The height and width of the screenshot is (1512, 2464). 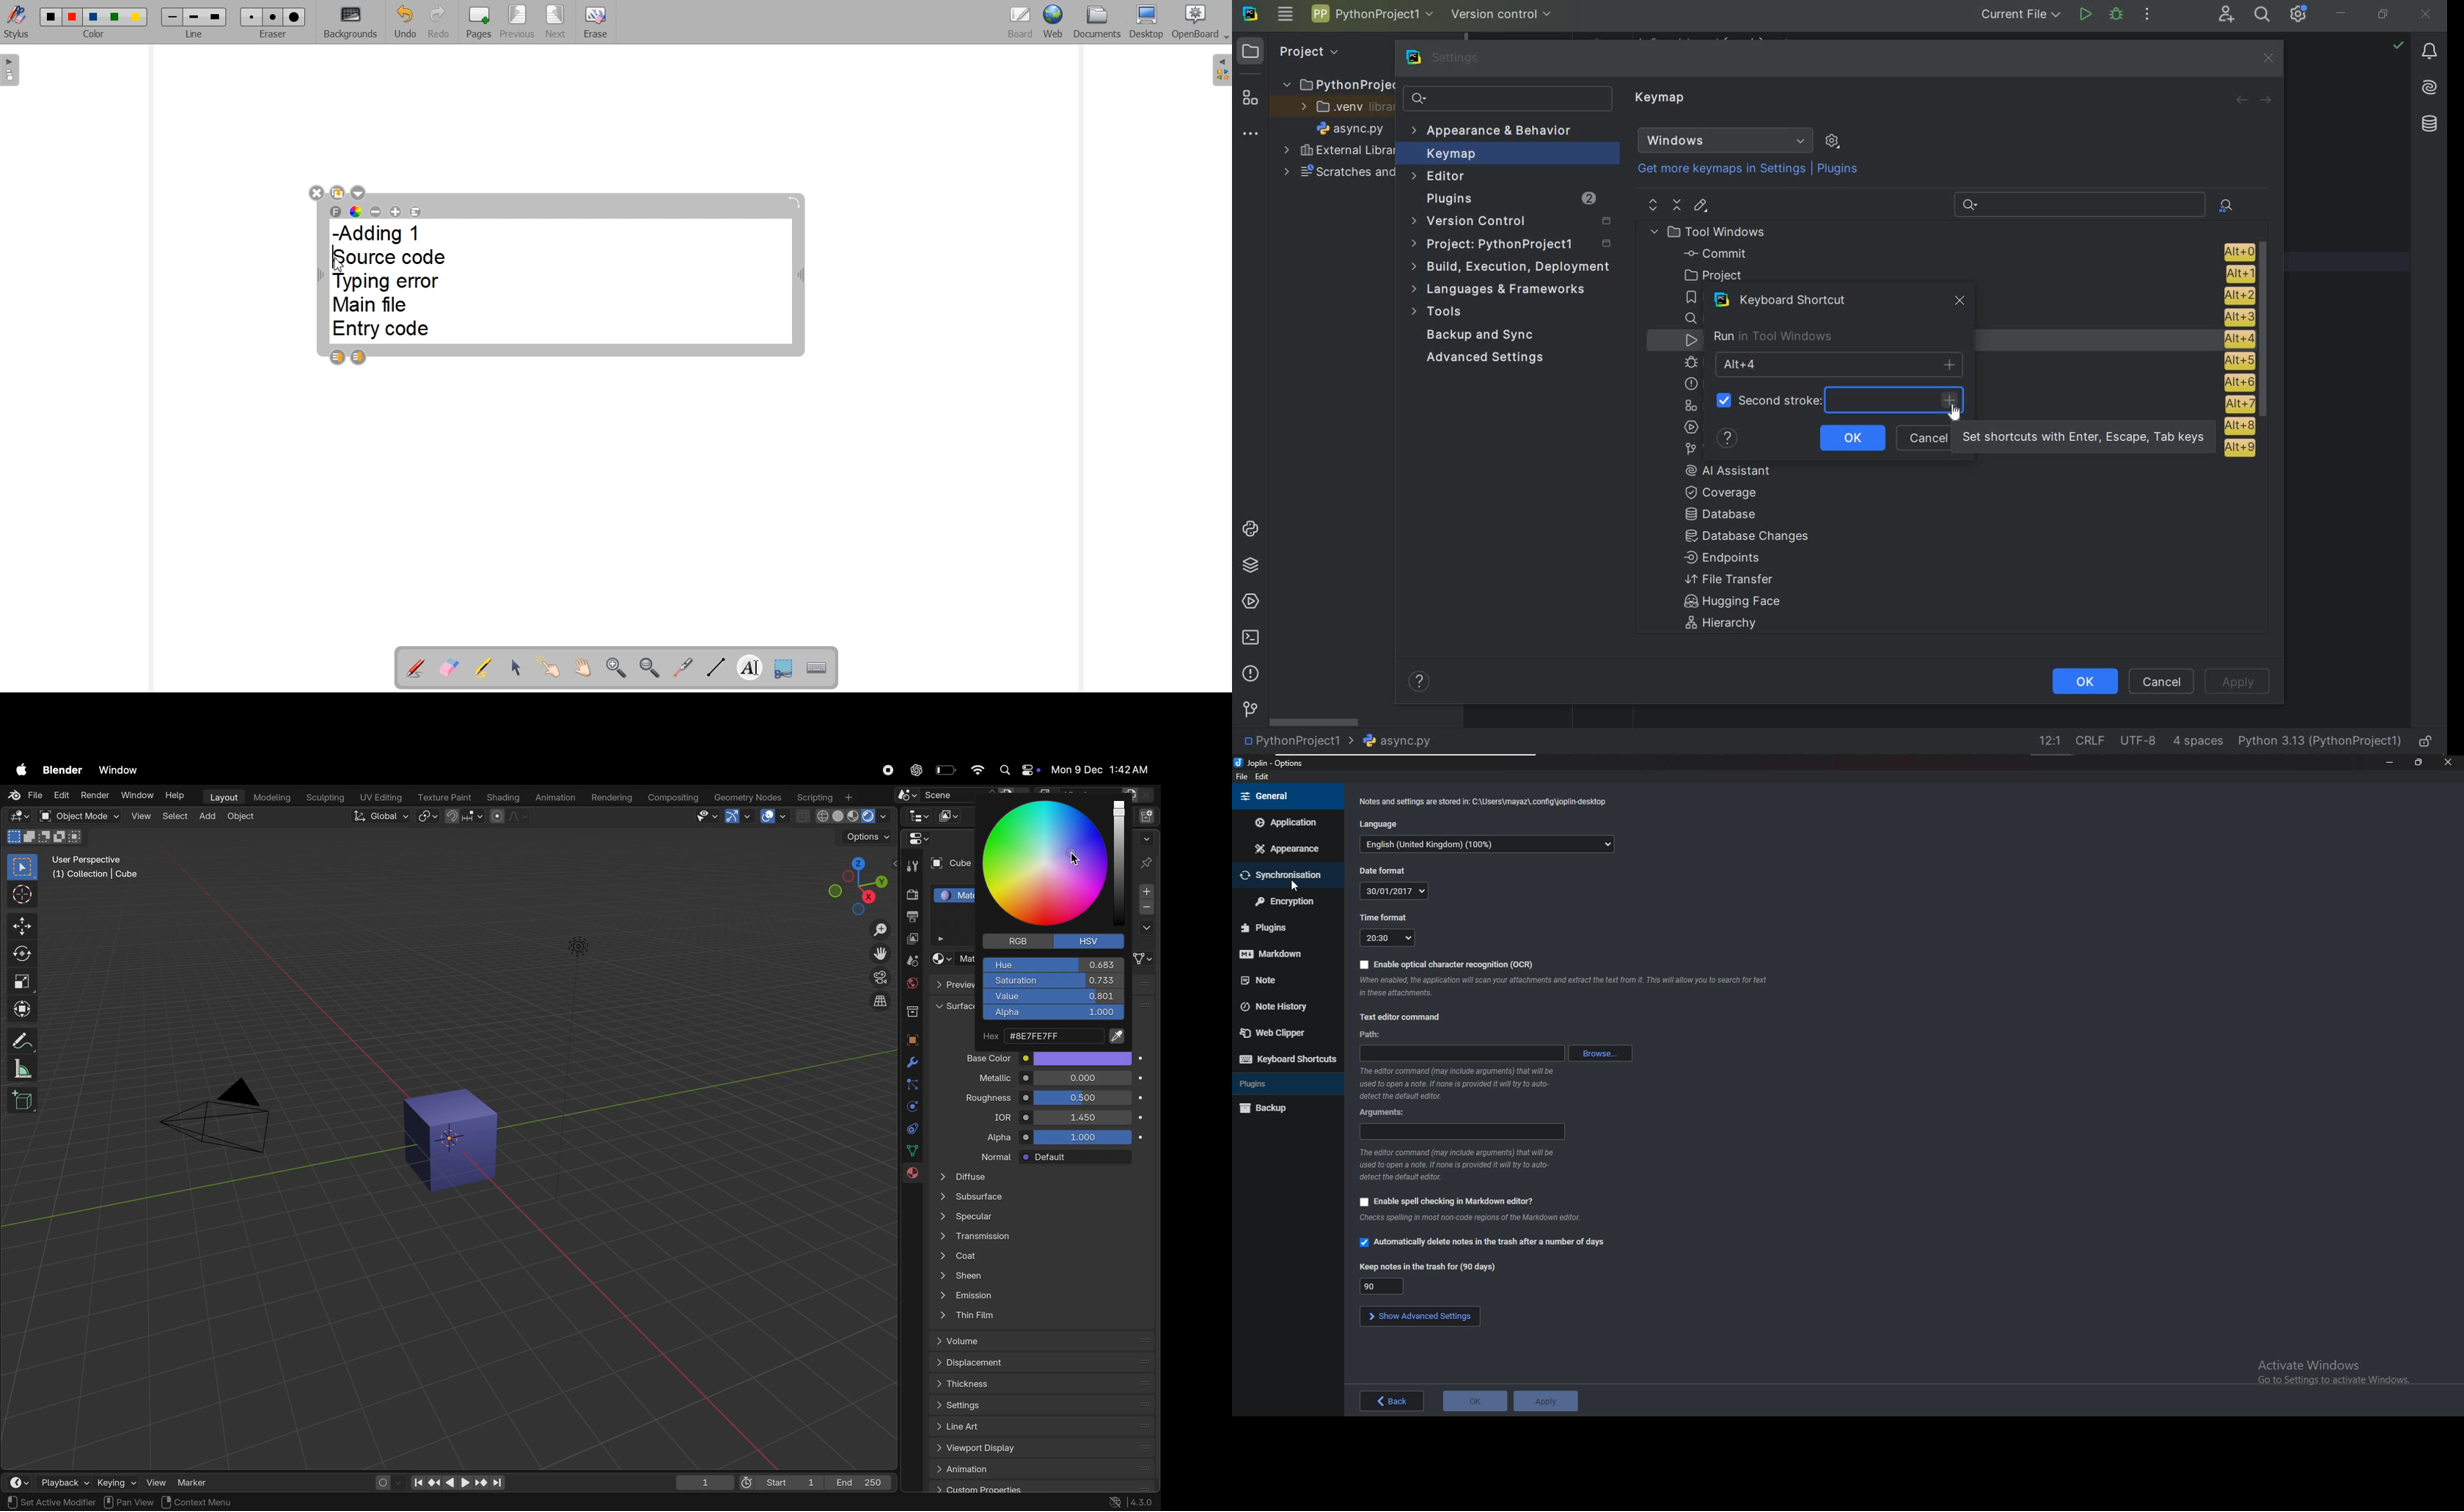 I want to click on language, so click(x=1488, y=845).